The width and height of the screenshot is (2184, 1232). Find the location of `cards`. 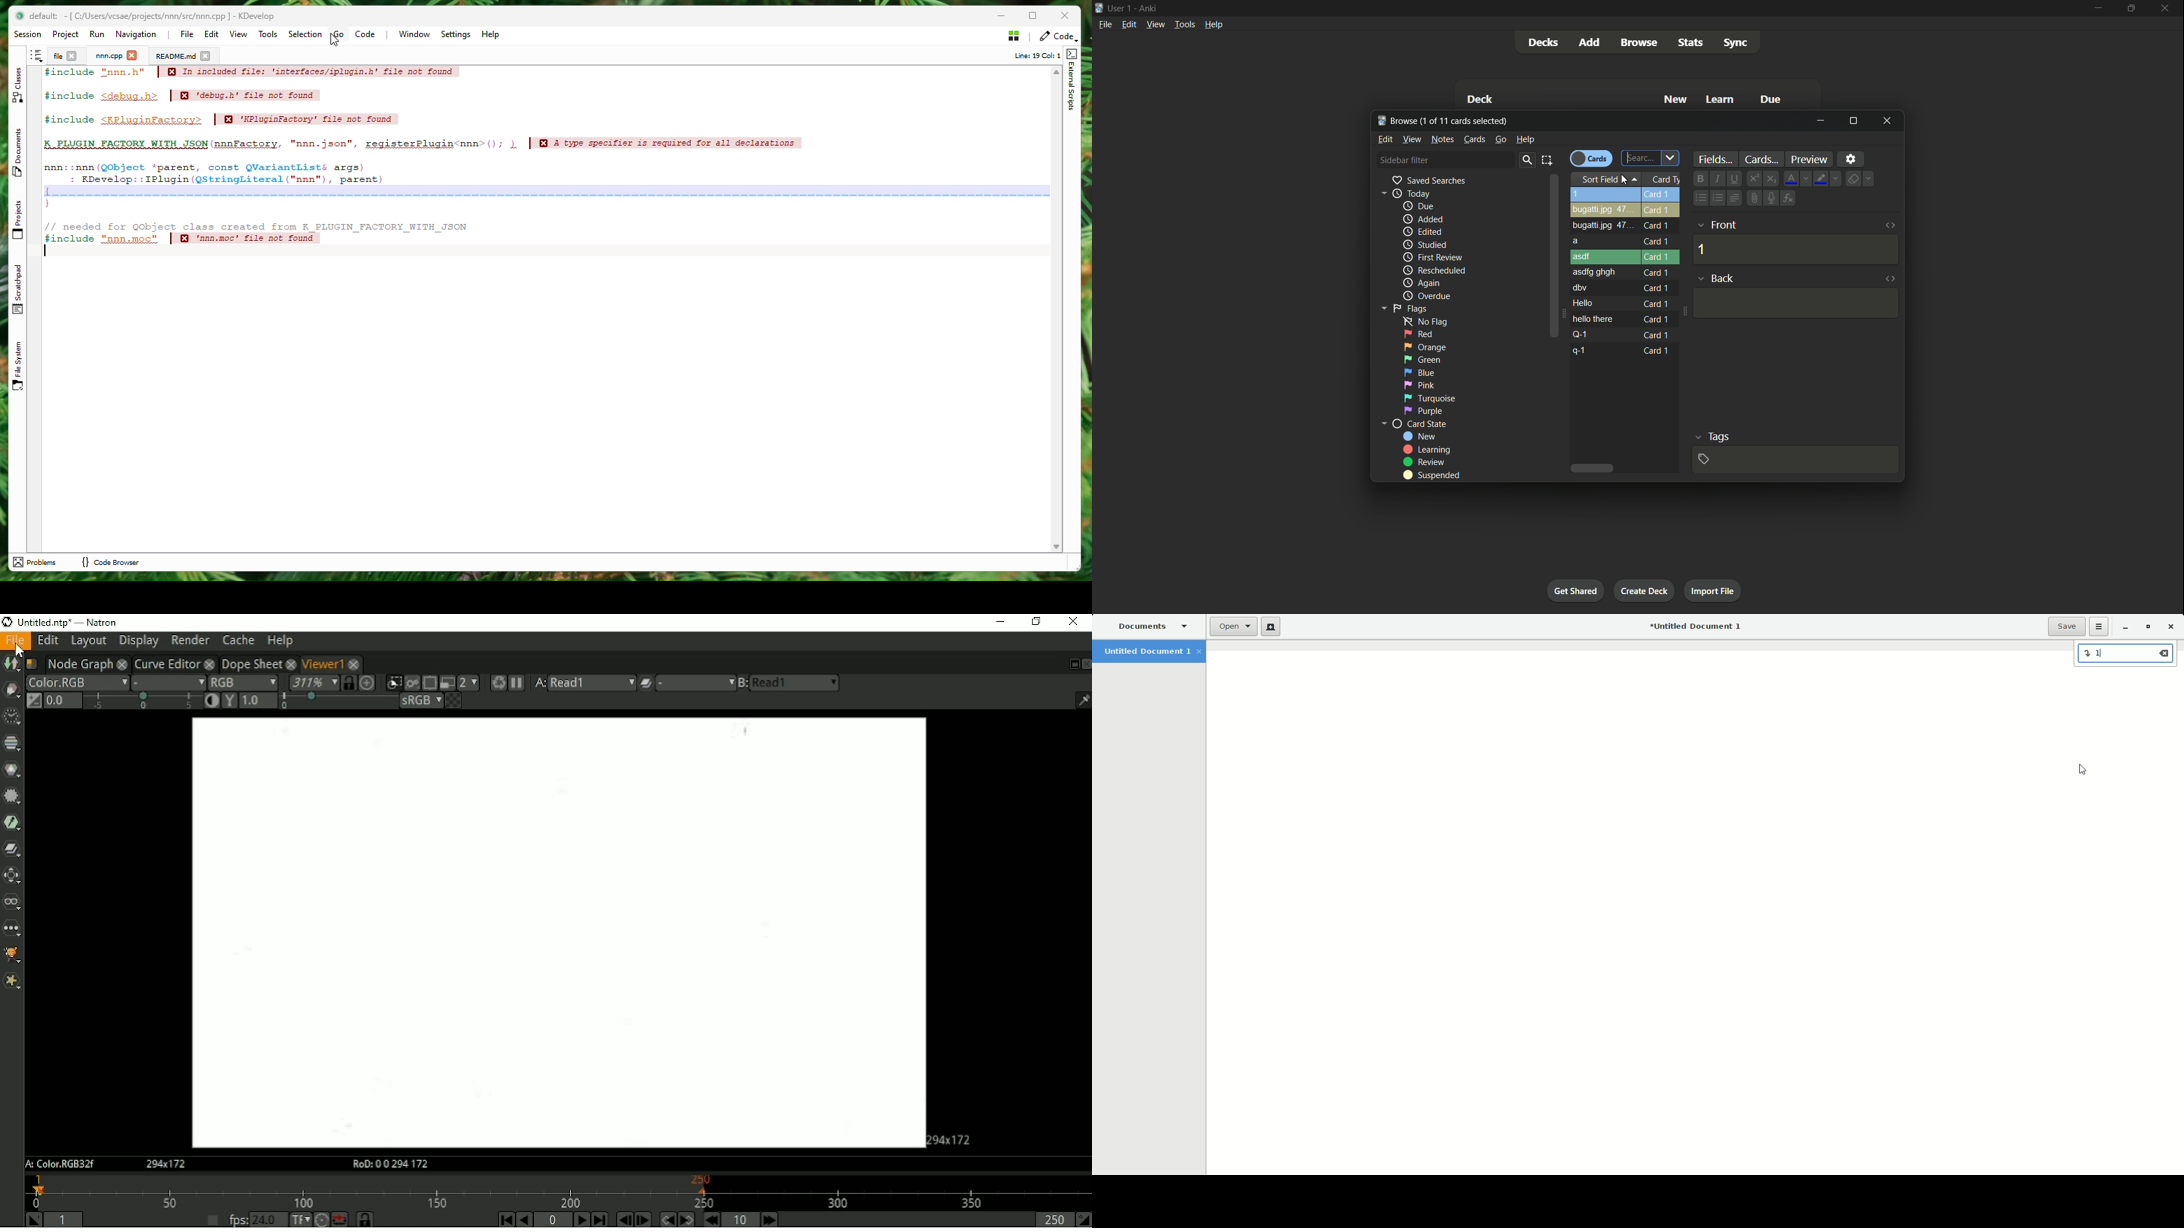

cards is located at coordinates (1761, 159).